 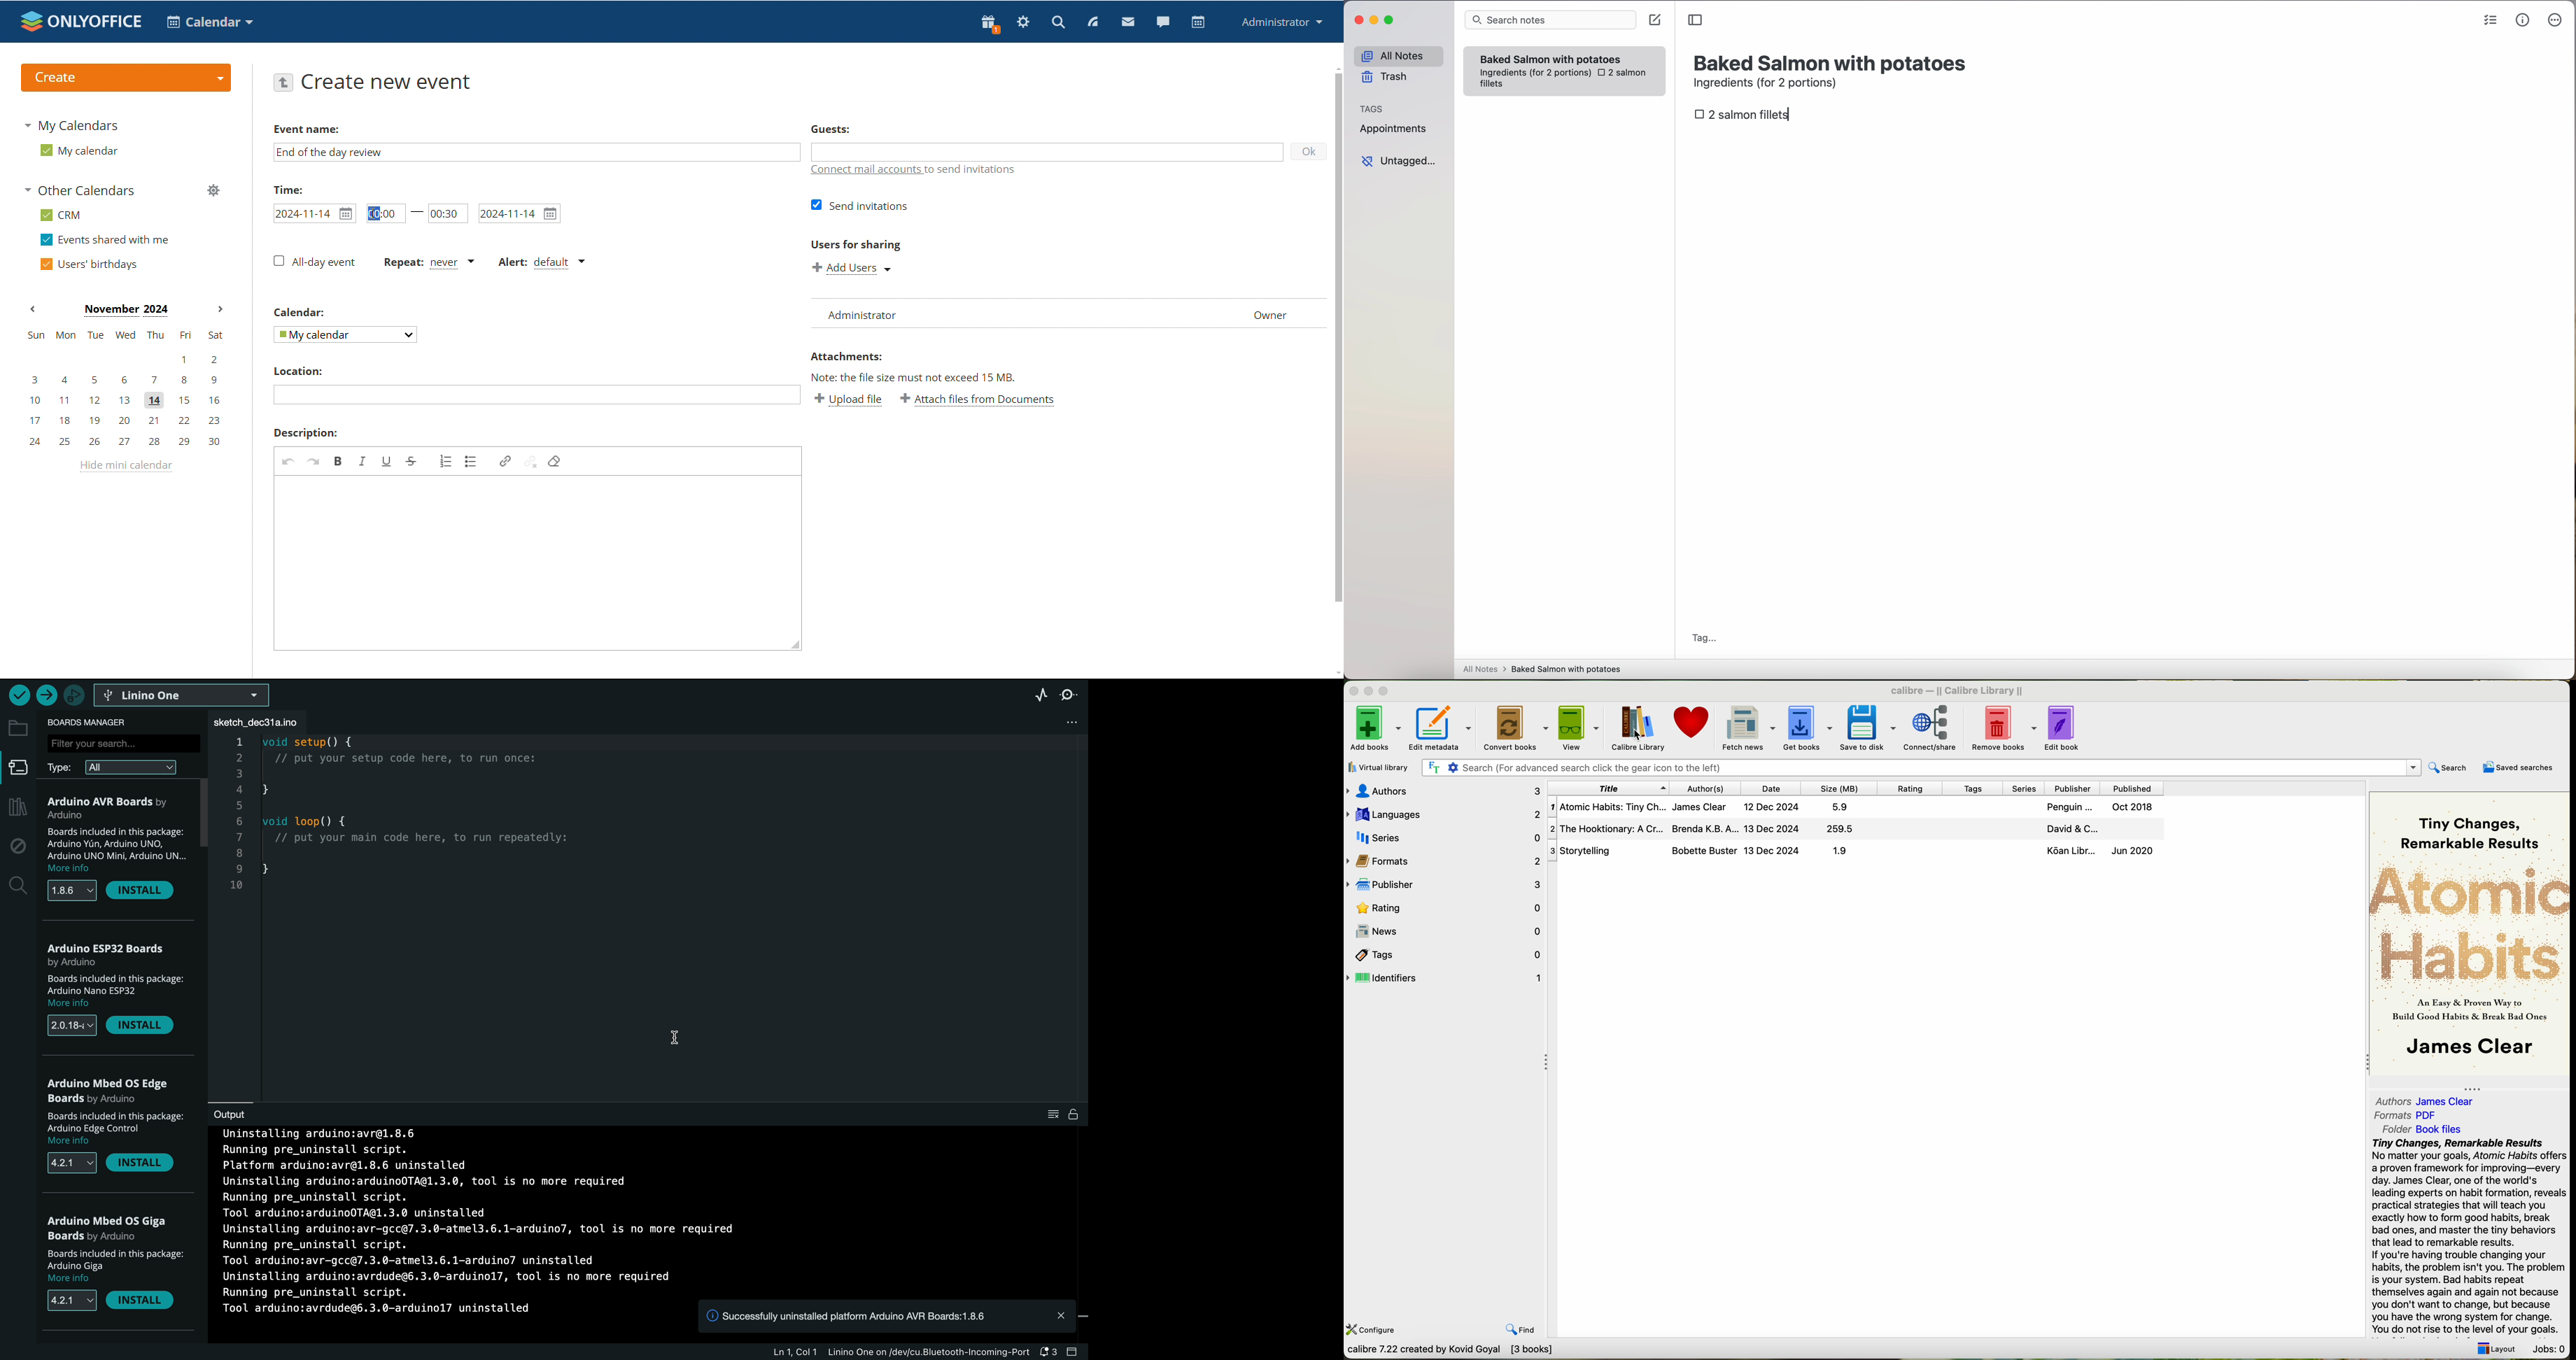 I want to click on all notes, so click(x=1398, y=55).